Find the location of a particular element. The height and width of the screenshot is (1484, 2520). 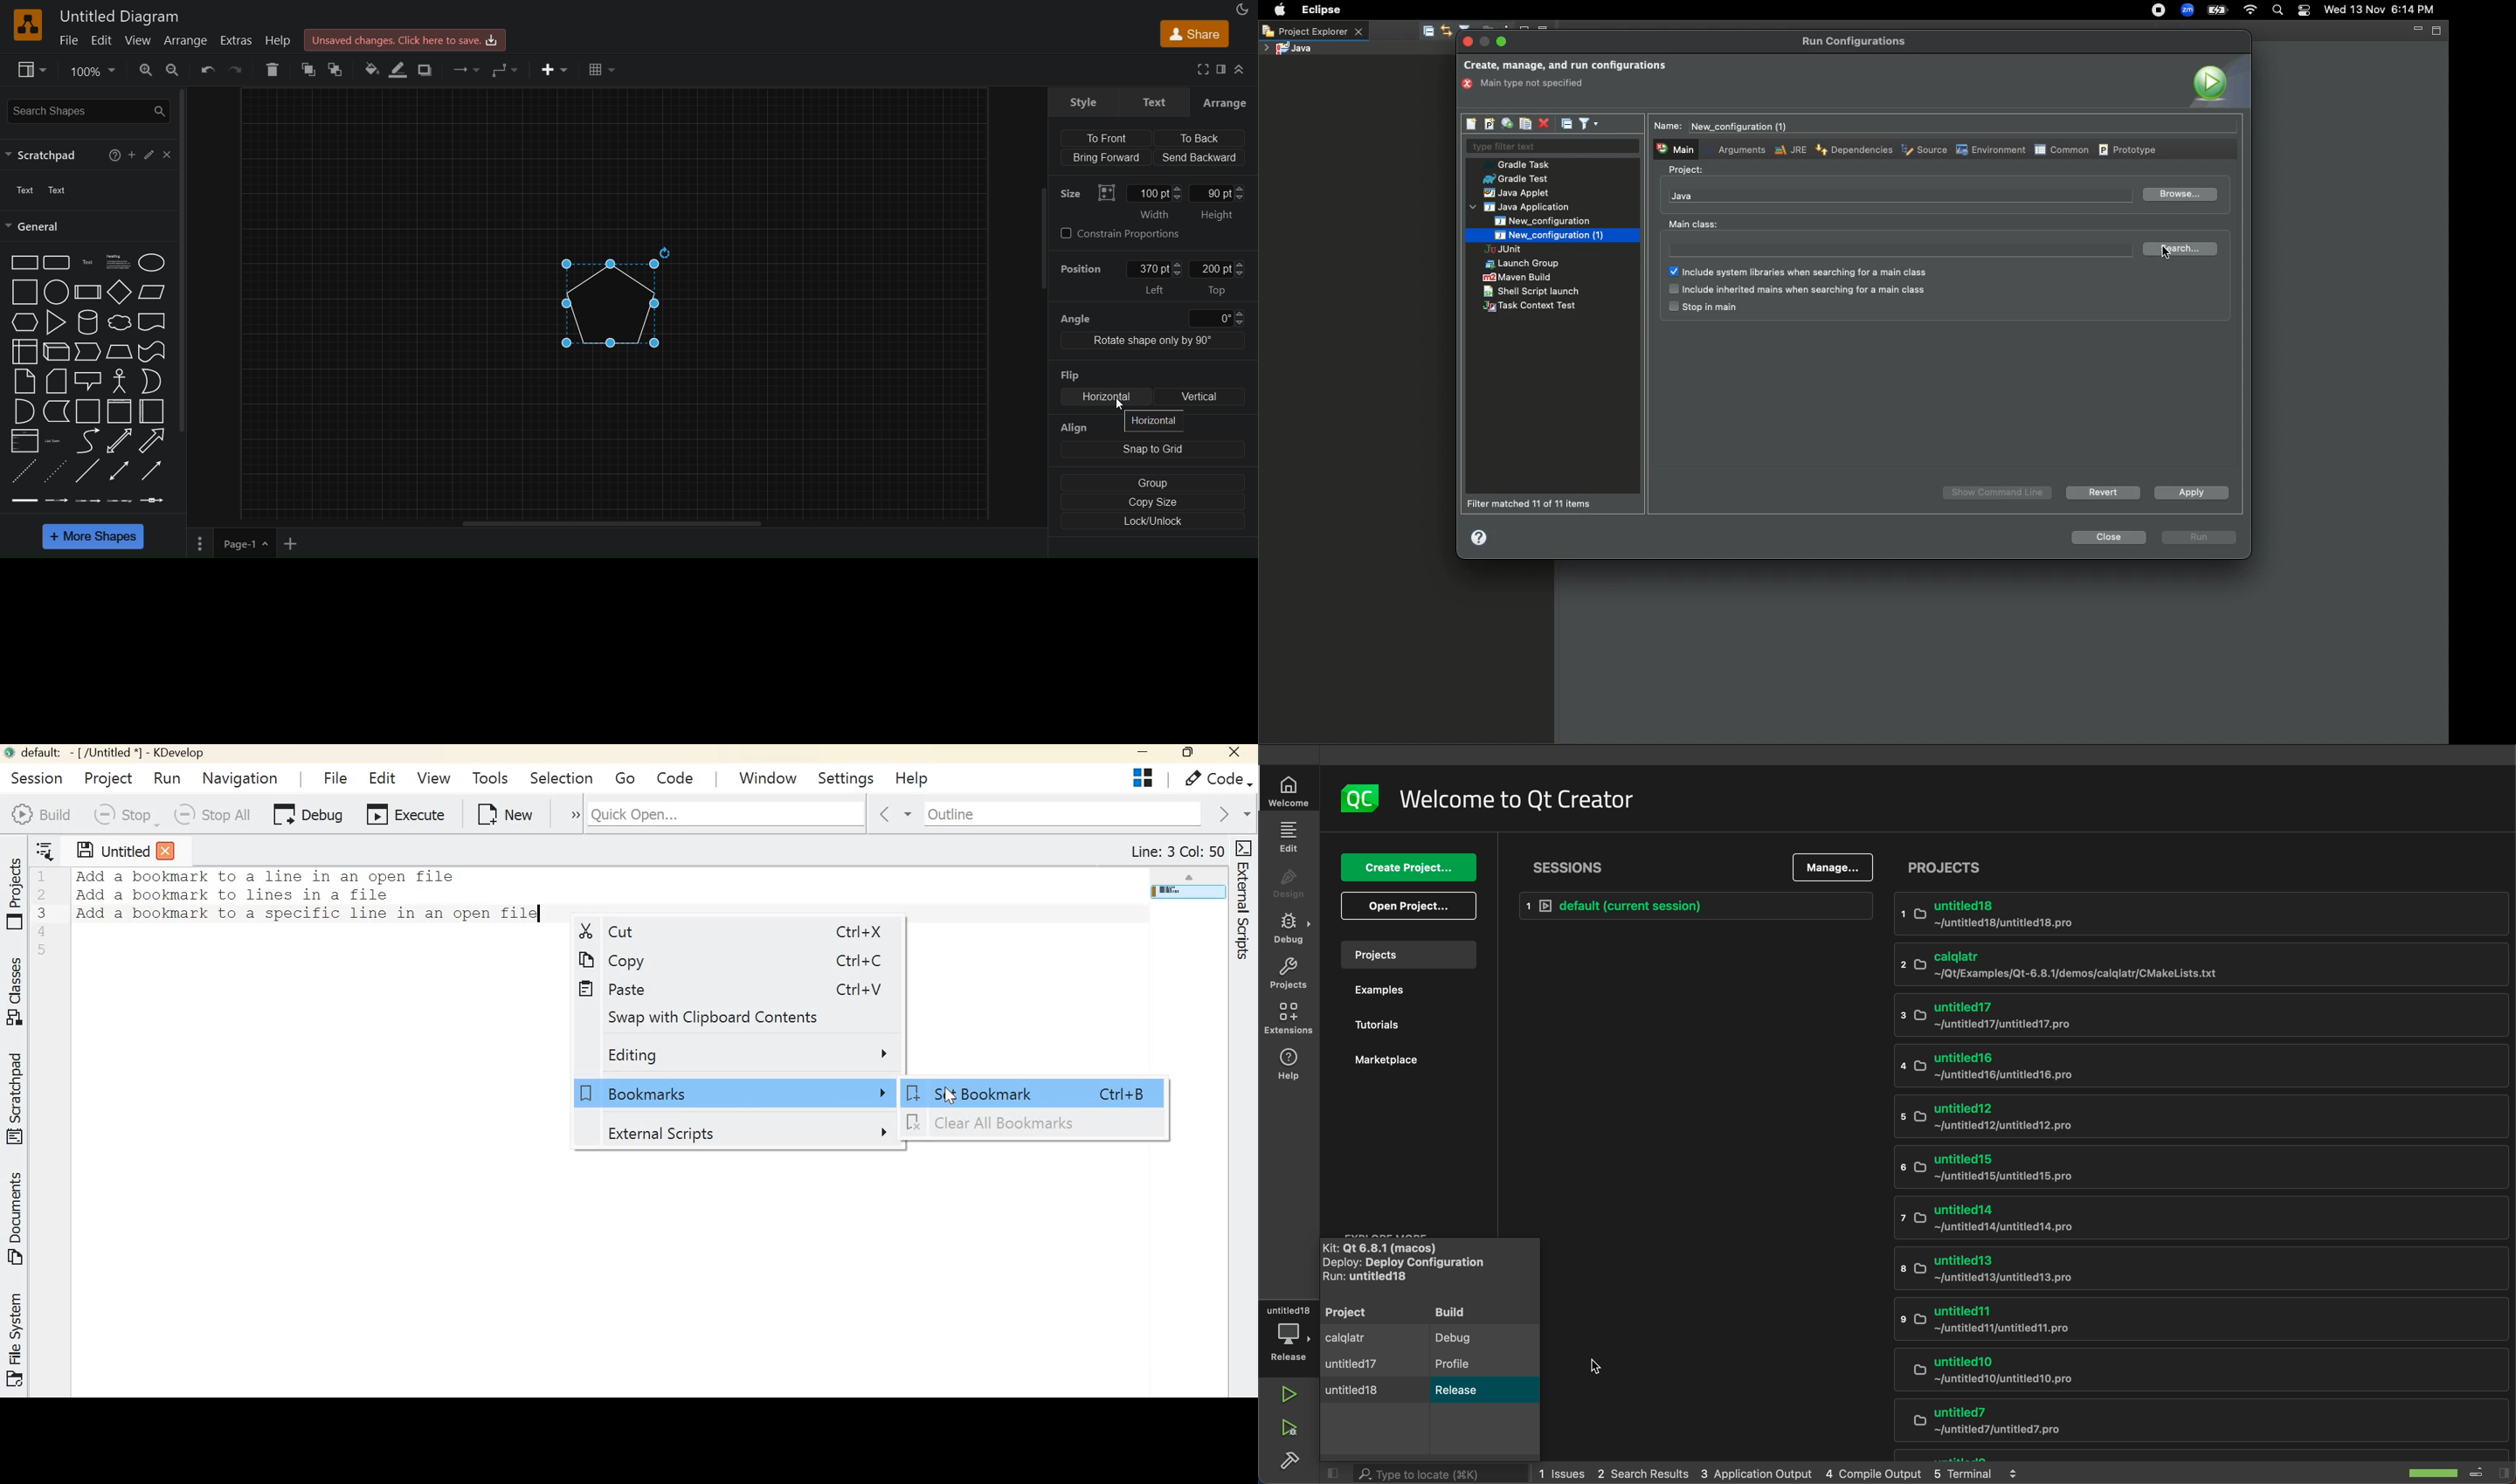

appearance as night mode is located at coordinates (1243, 9).